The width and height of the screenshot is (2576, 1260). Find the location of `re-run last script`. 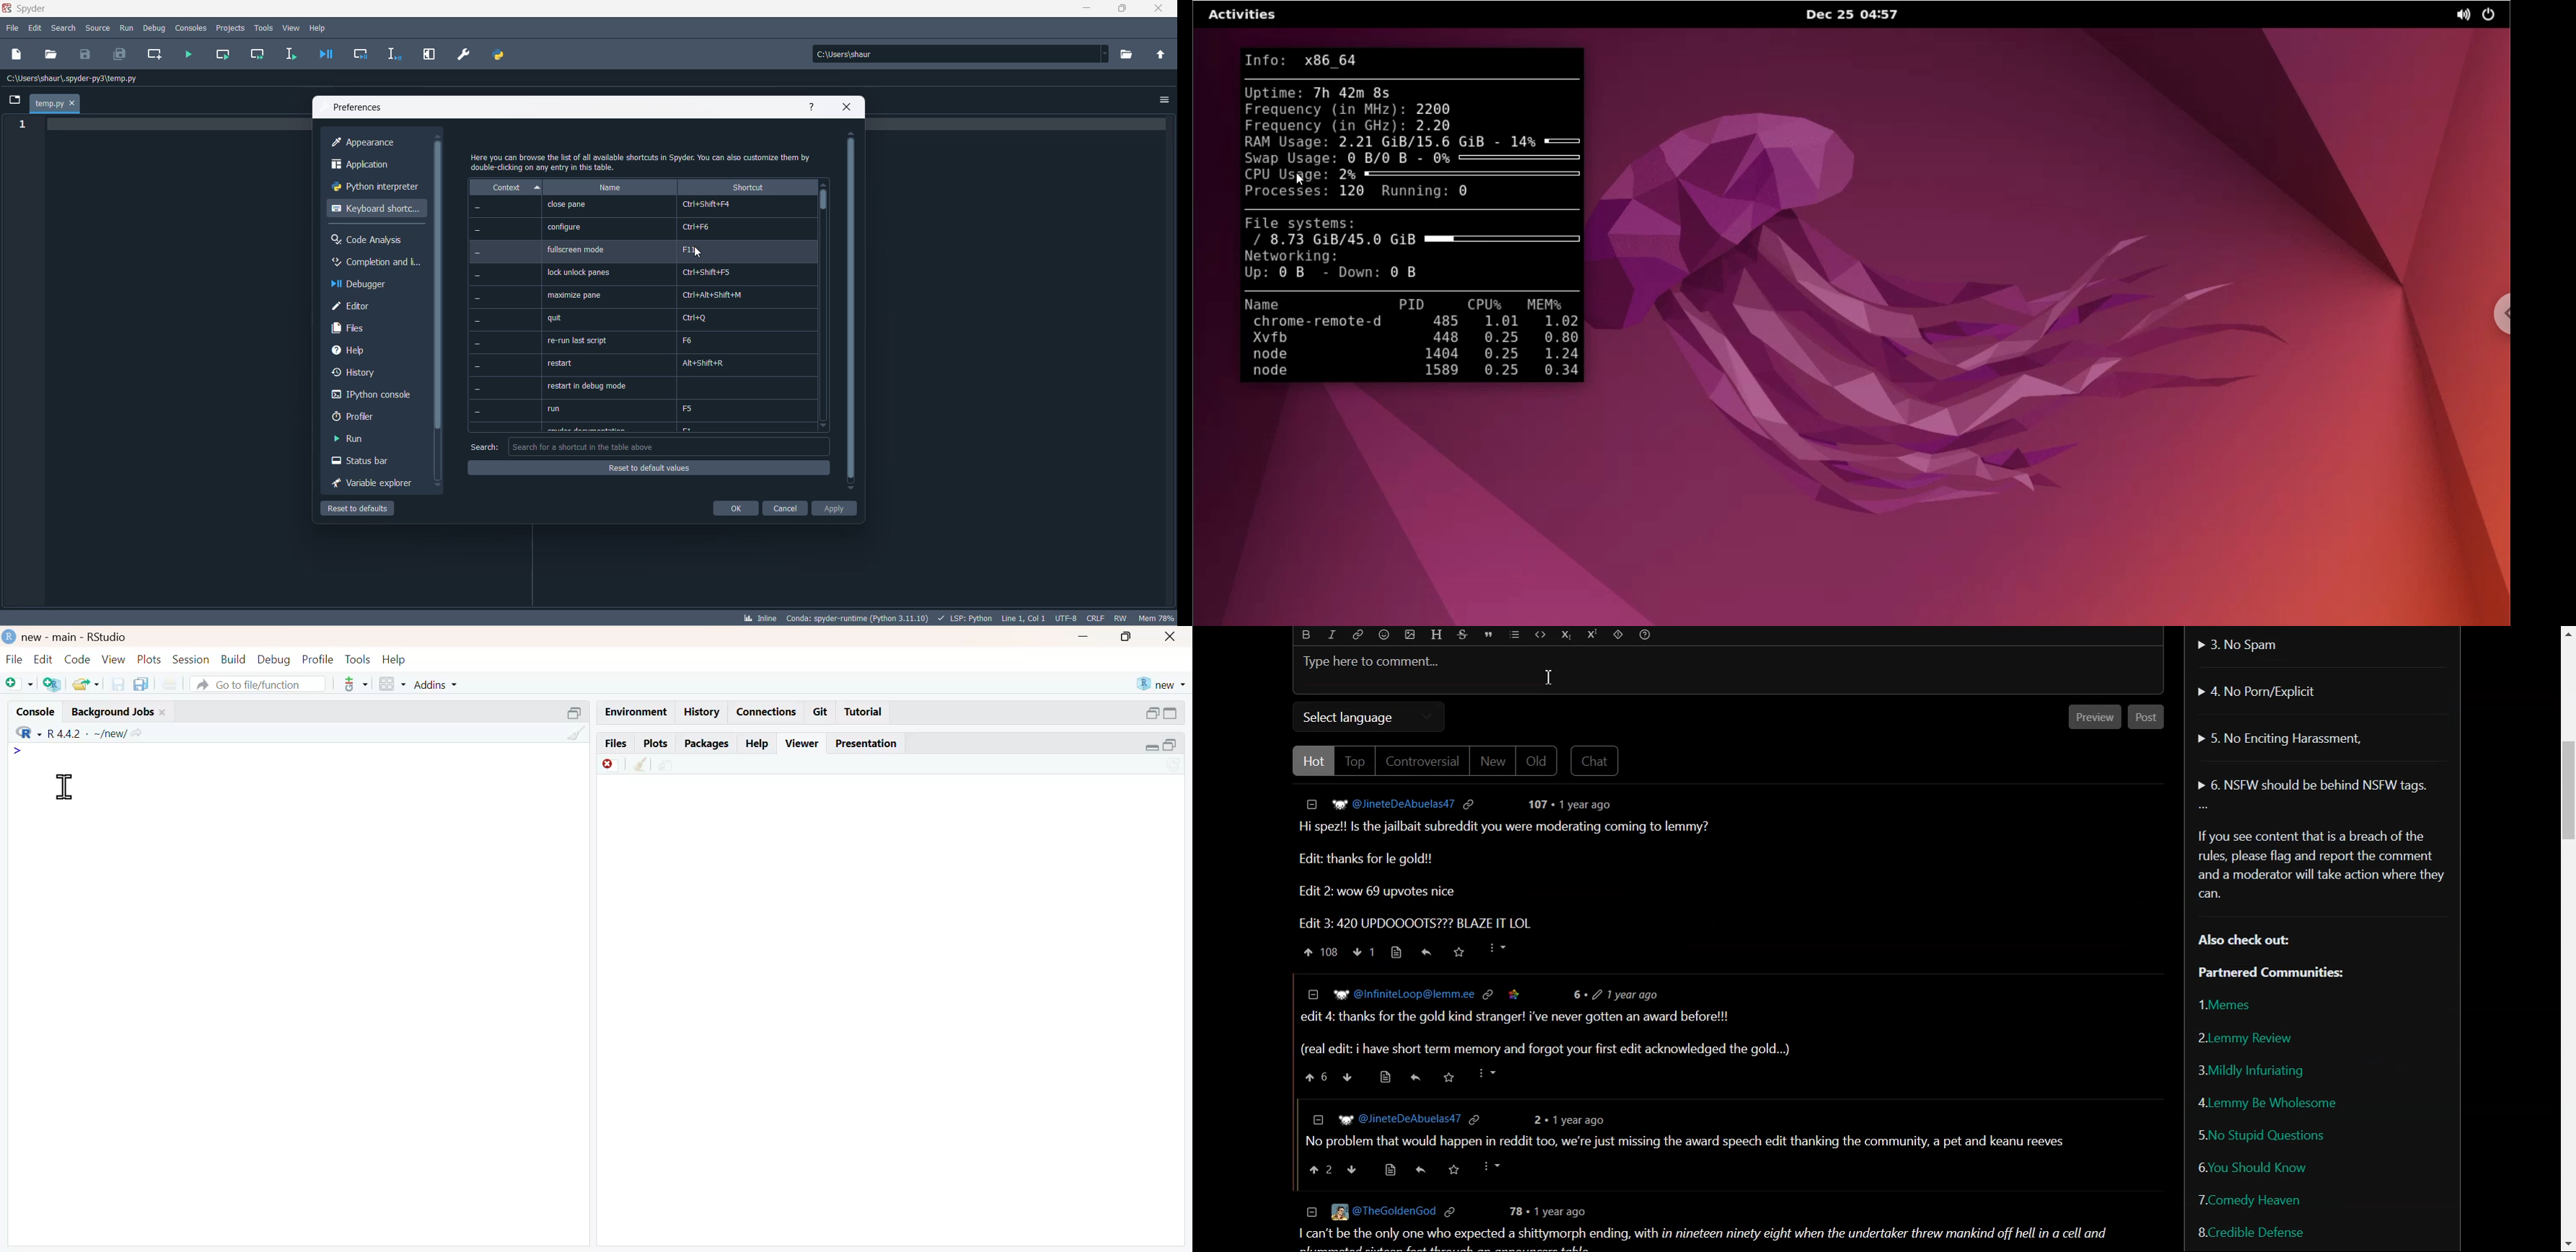

re-run last script is located at coordinates (575, 341).